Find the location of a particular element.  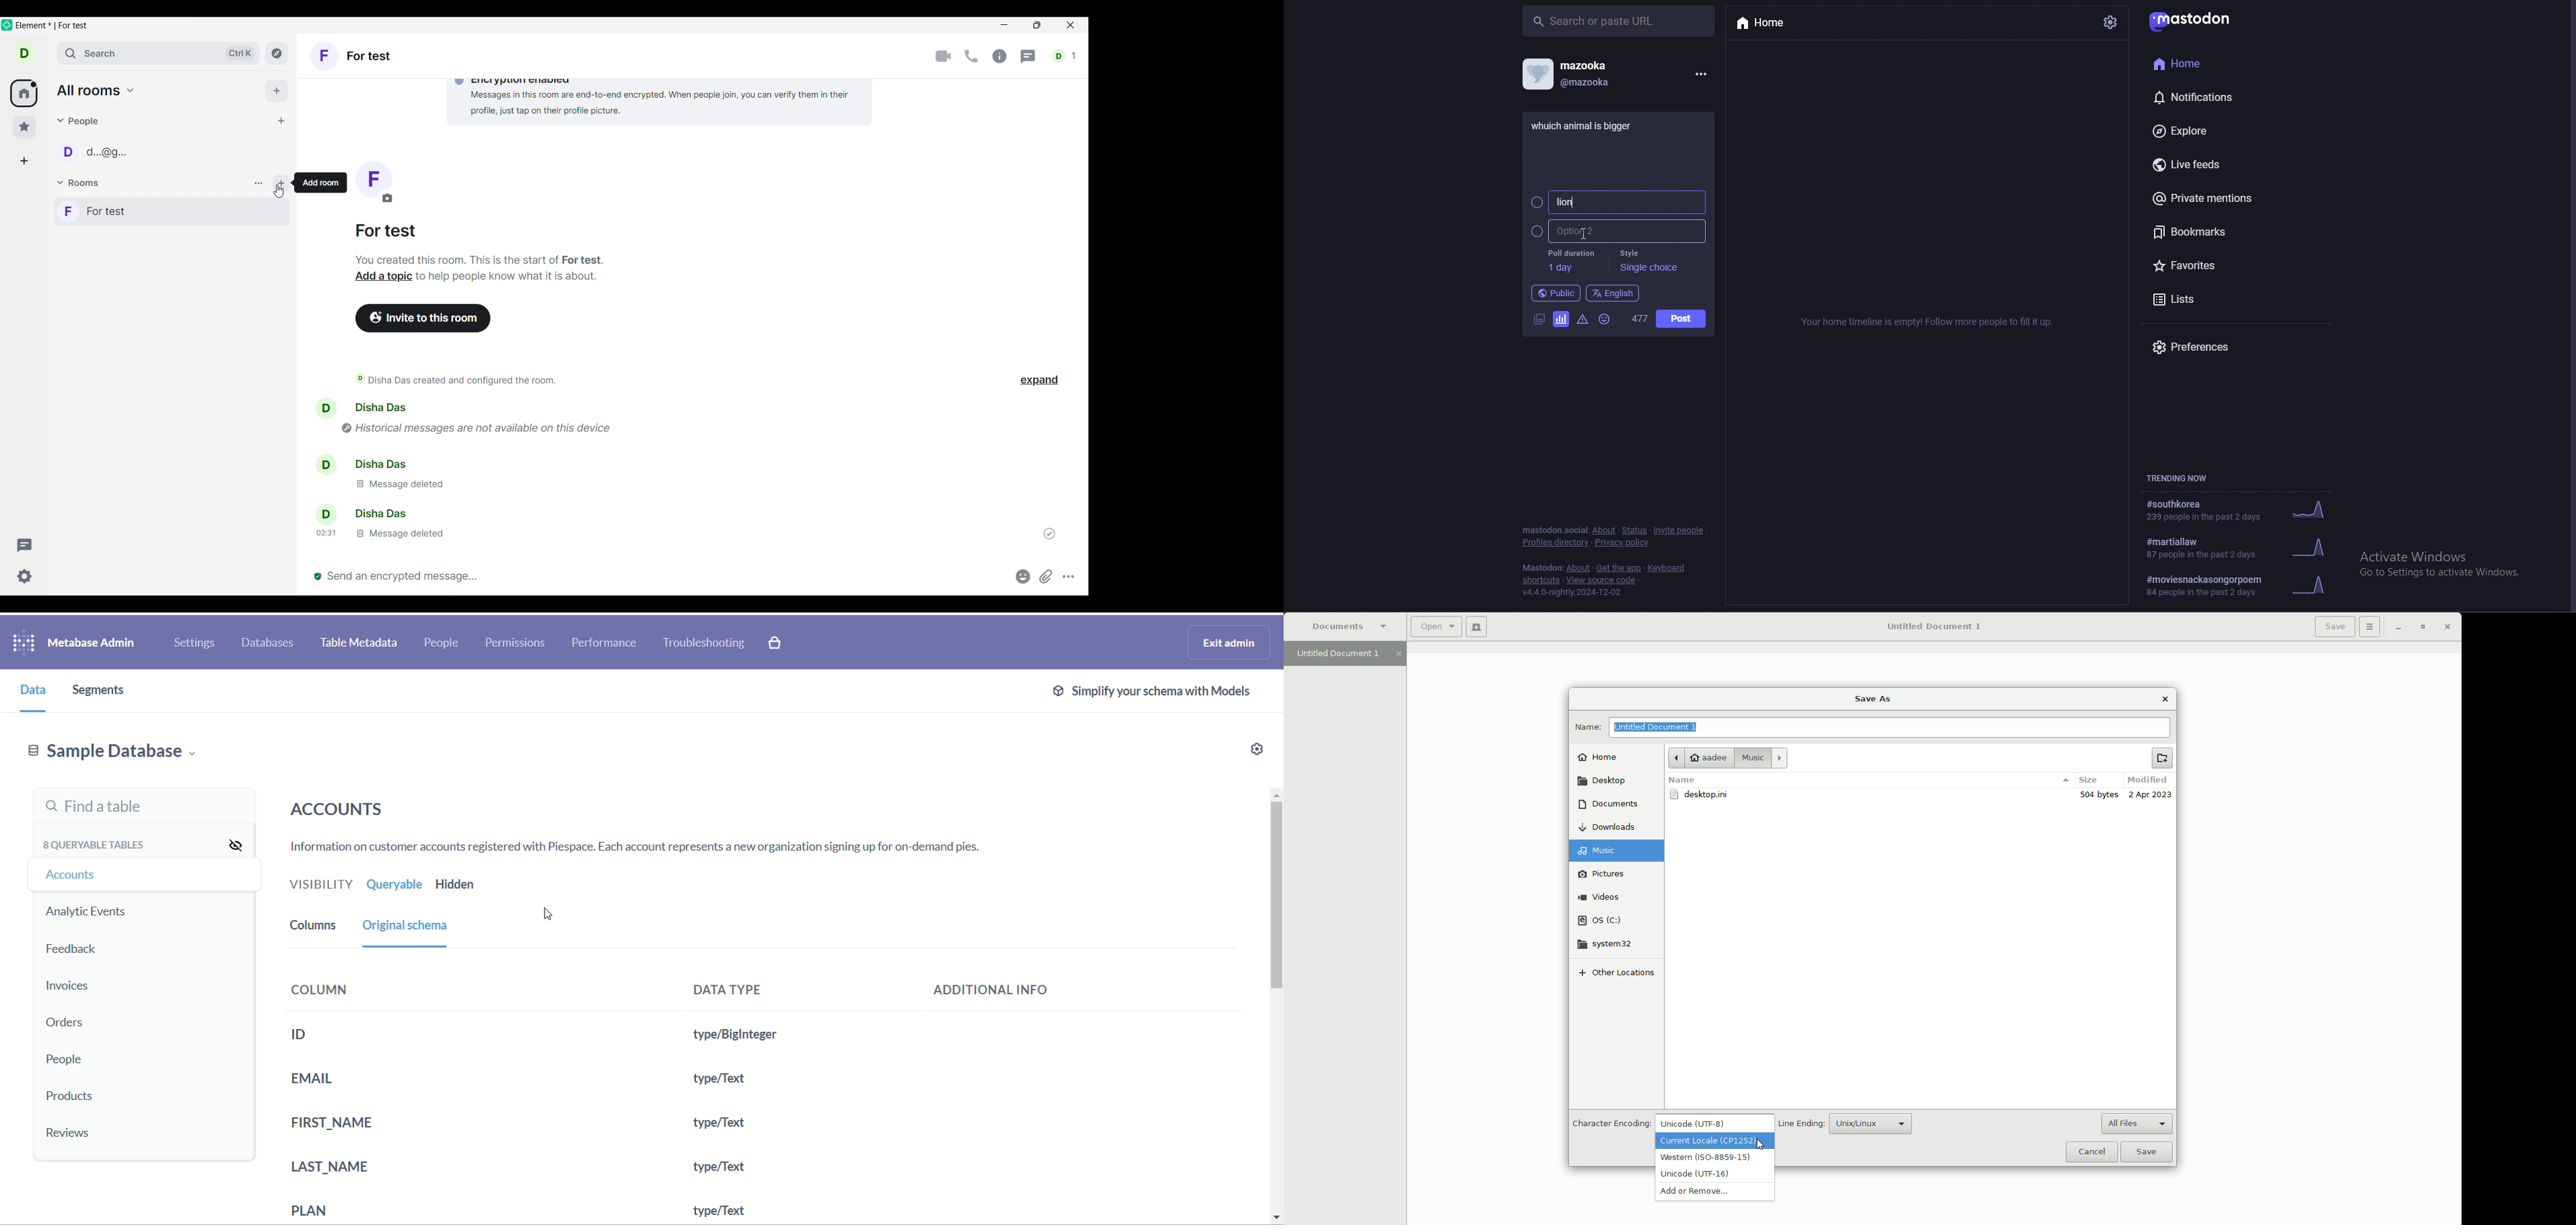

Favorites is located at coordinates (24, 127).